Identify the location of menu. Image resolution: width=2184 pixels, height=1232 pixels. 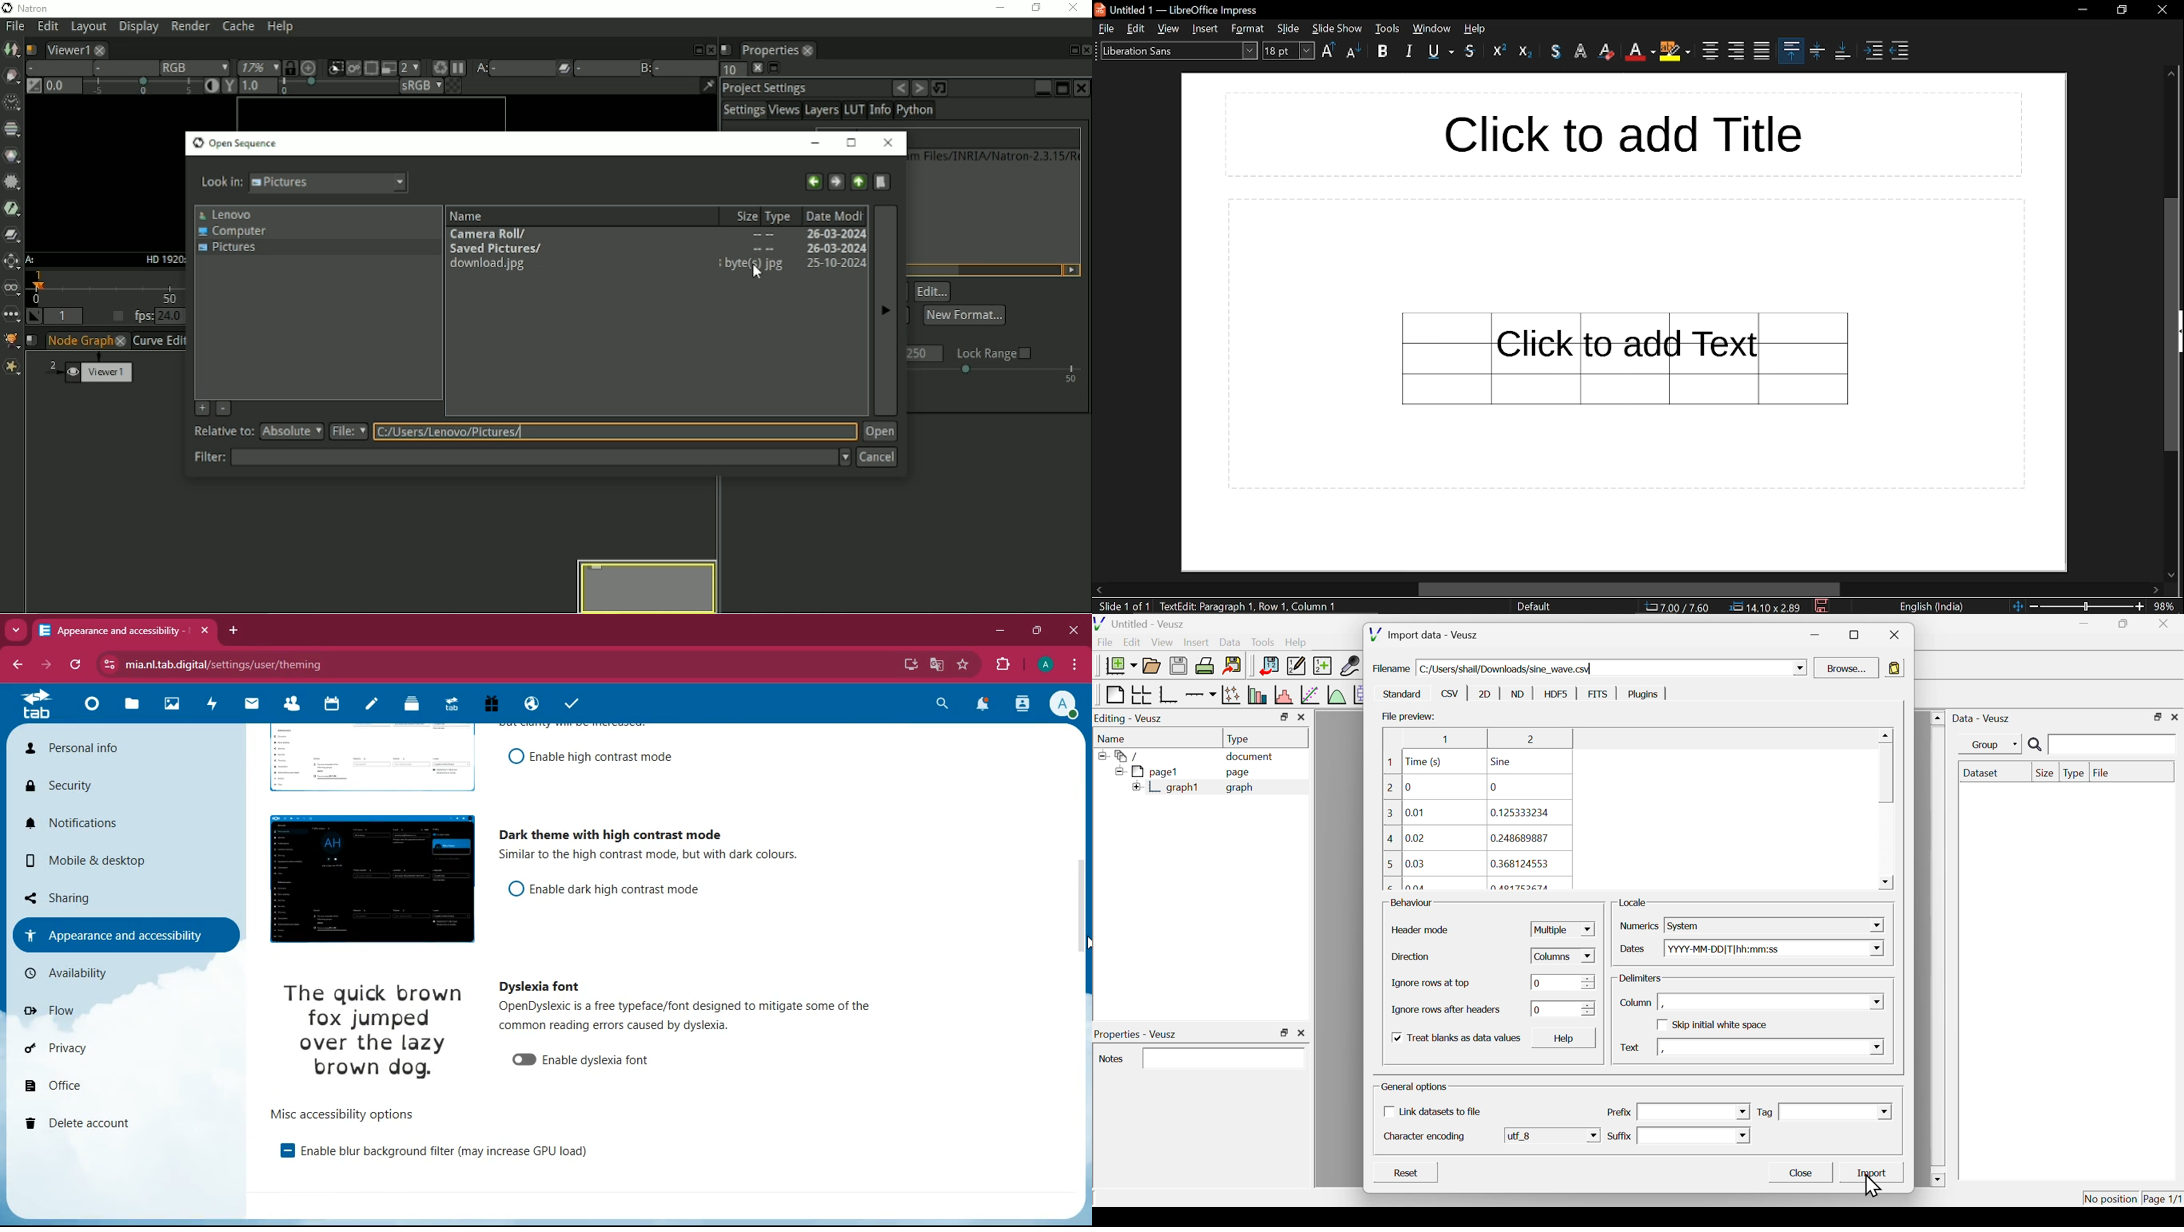
(1077, 664).